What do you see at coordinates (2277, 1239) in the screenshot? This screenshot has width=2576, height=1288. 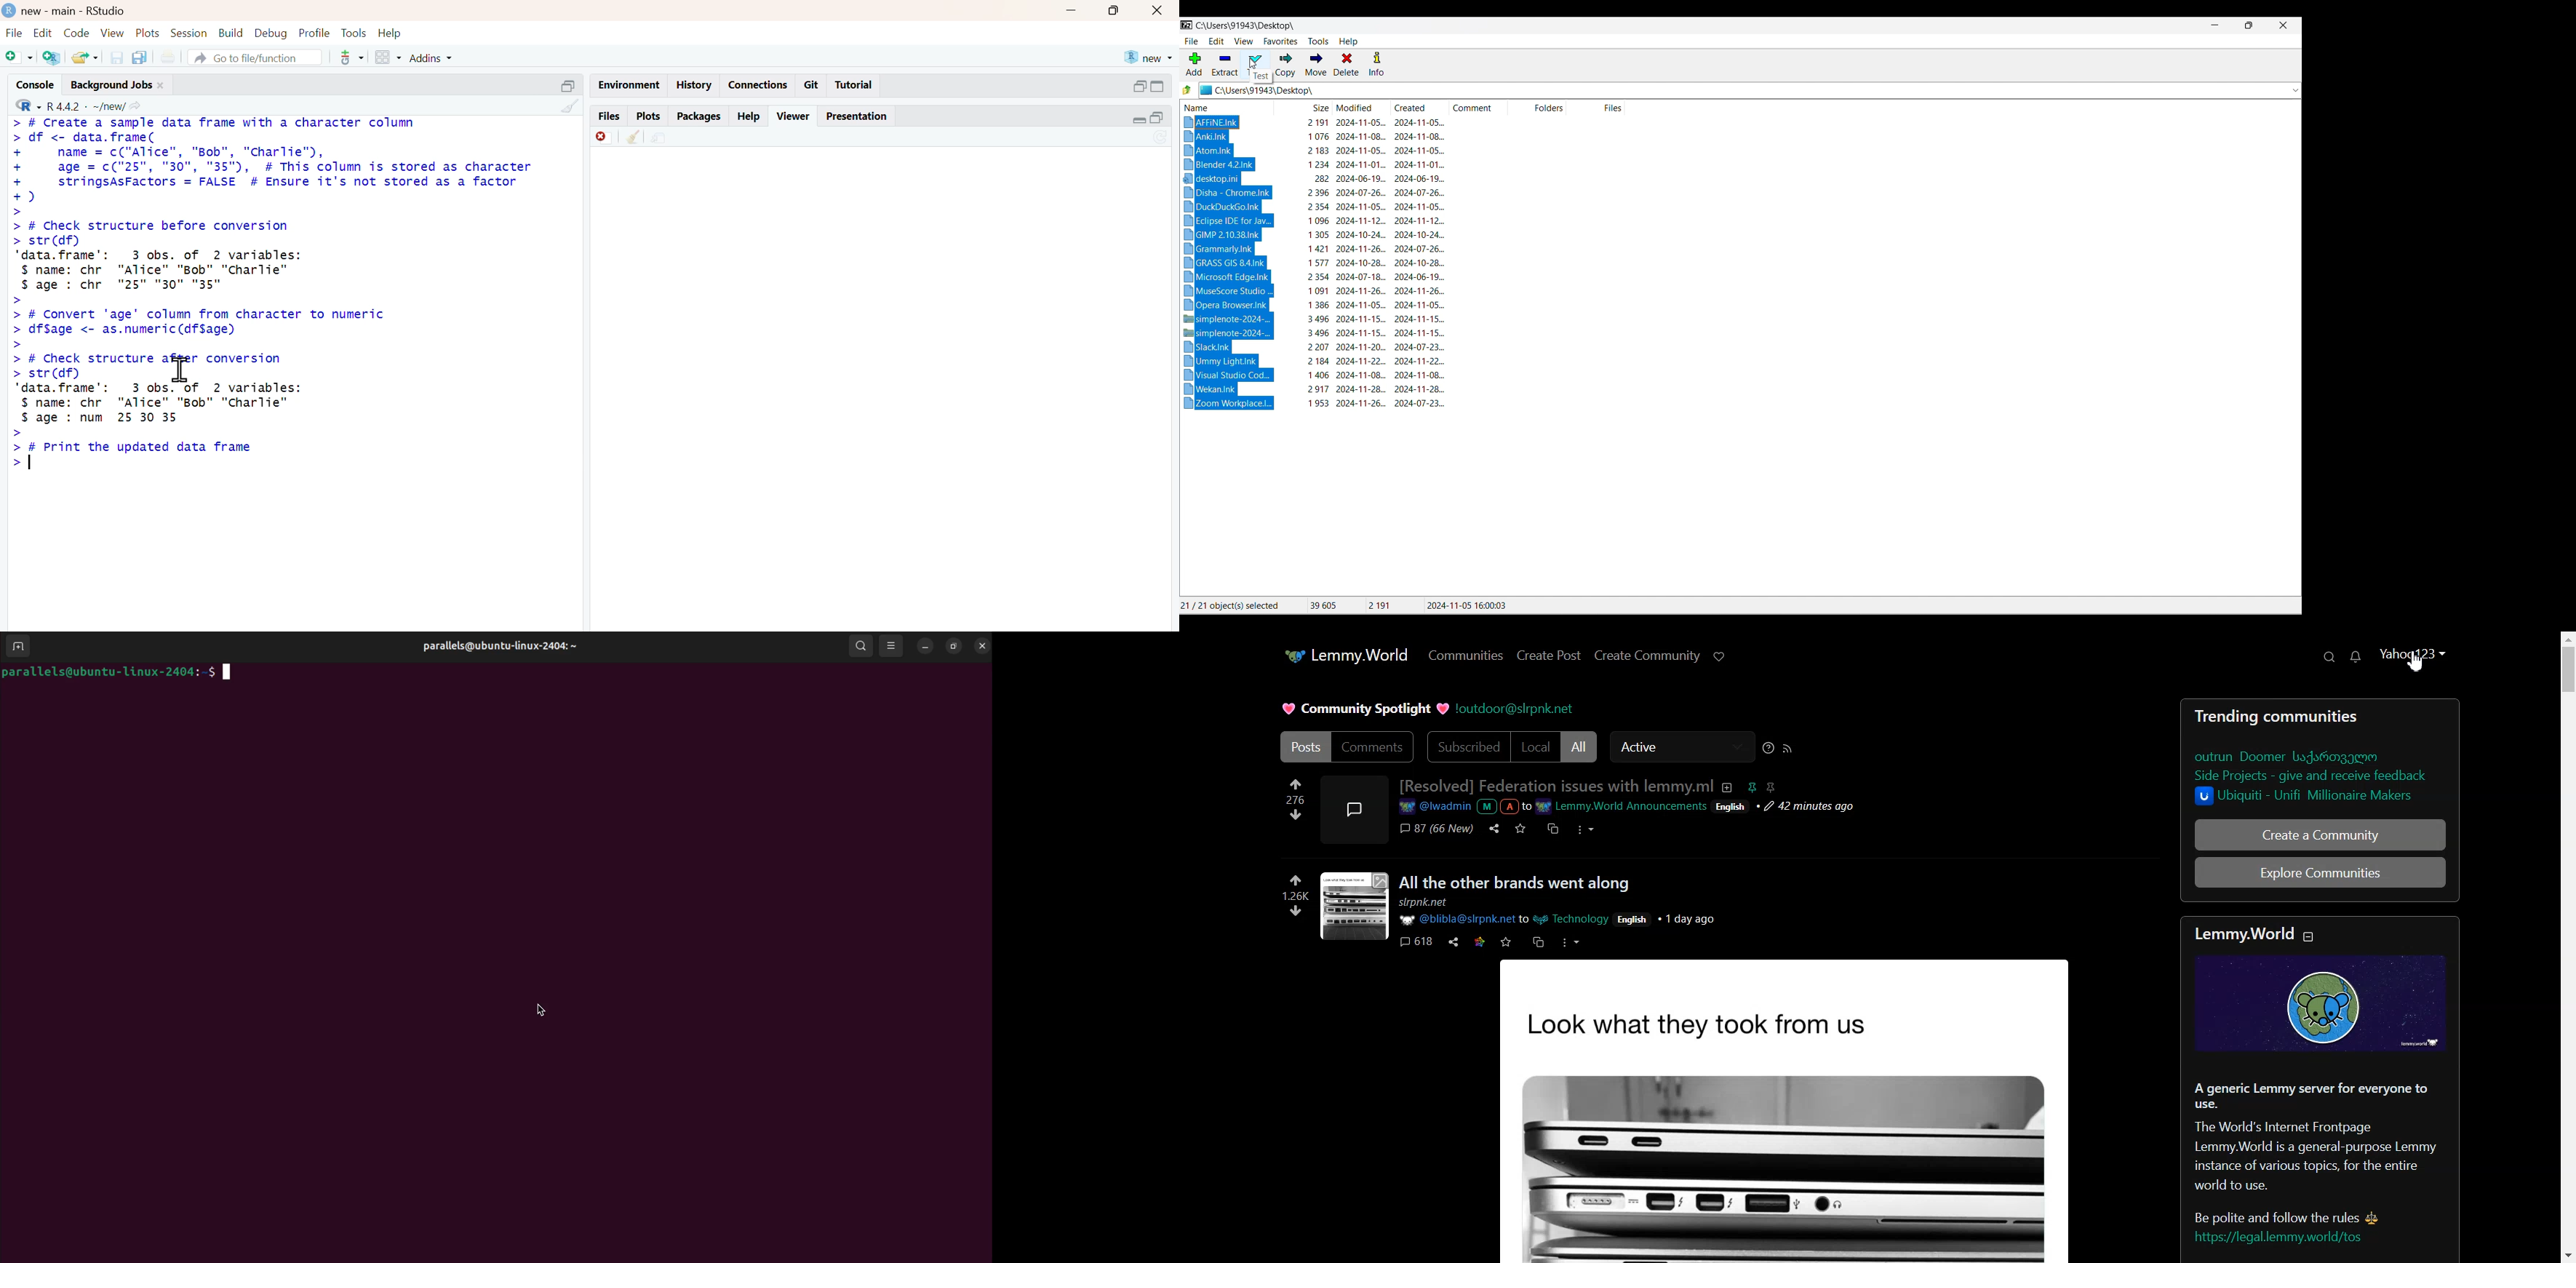 I see `https://legal.lemmy.world/tos` at bounding box center [2277, 1239].